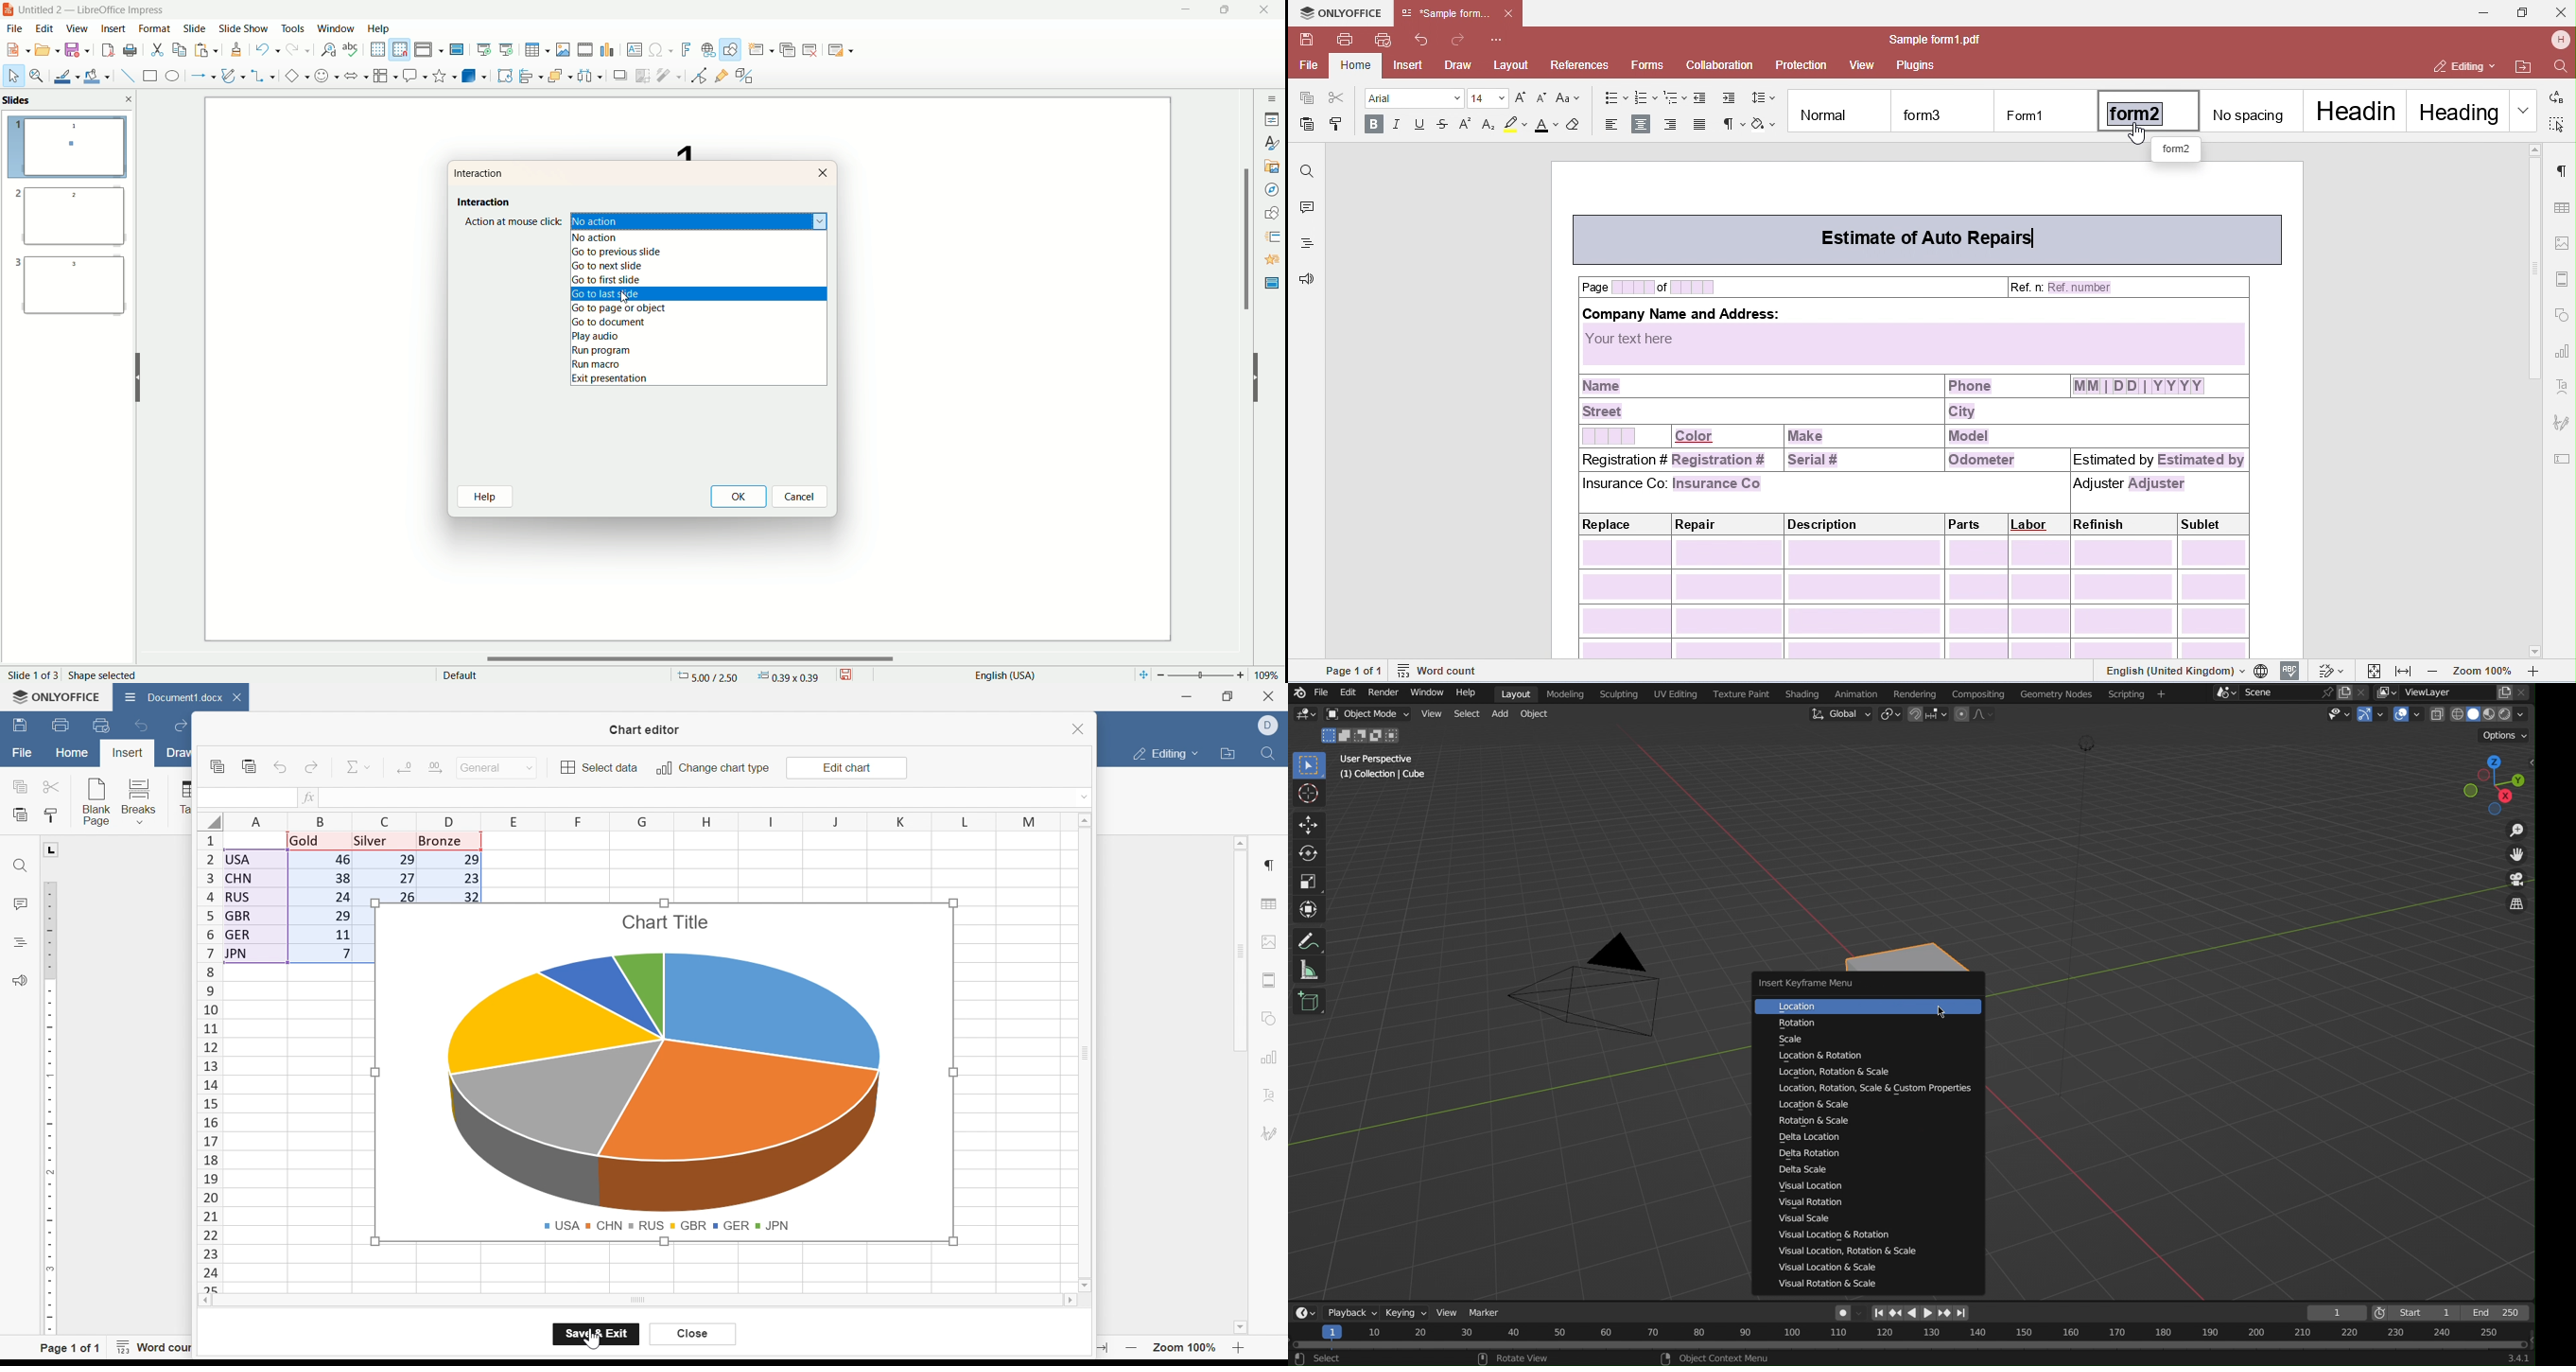 The image size is (2576, 1372). Describe the element at coordinates (2528, 774) in the screenshot. I see `Open/close side bar` at that location.